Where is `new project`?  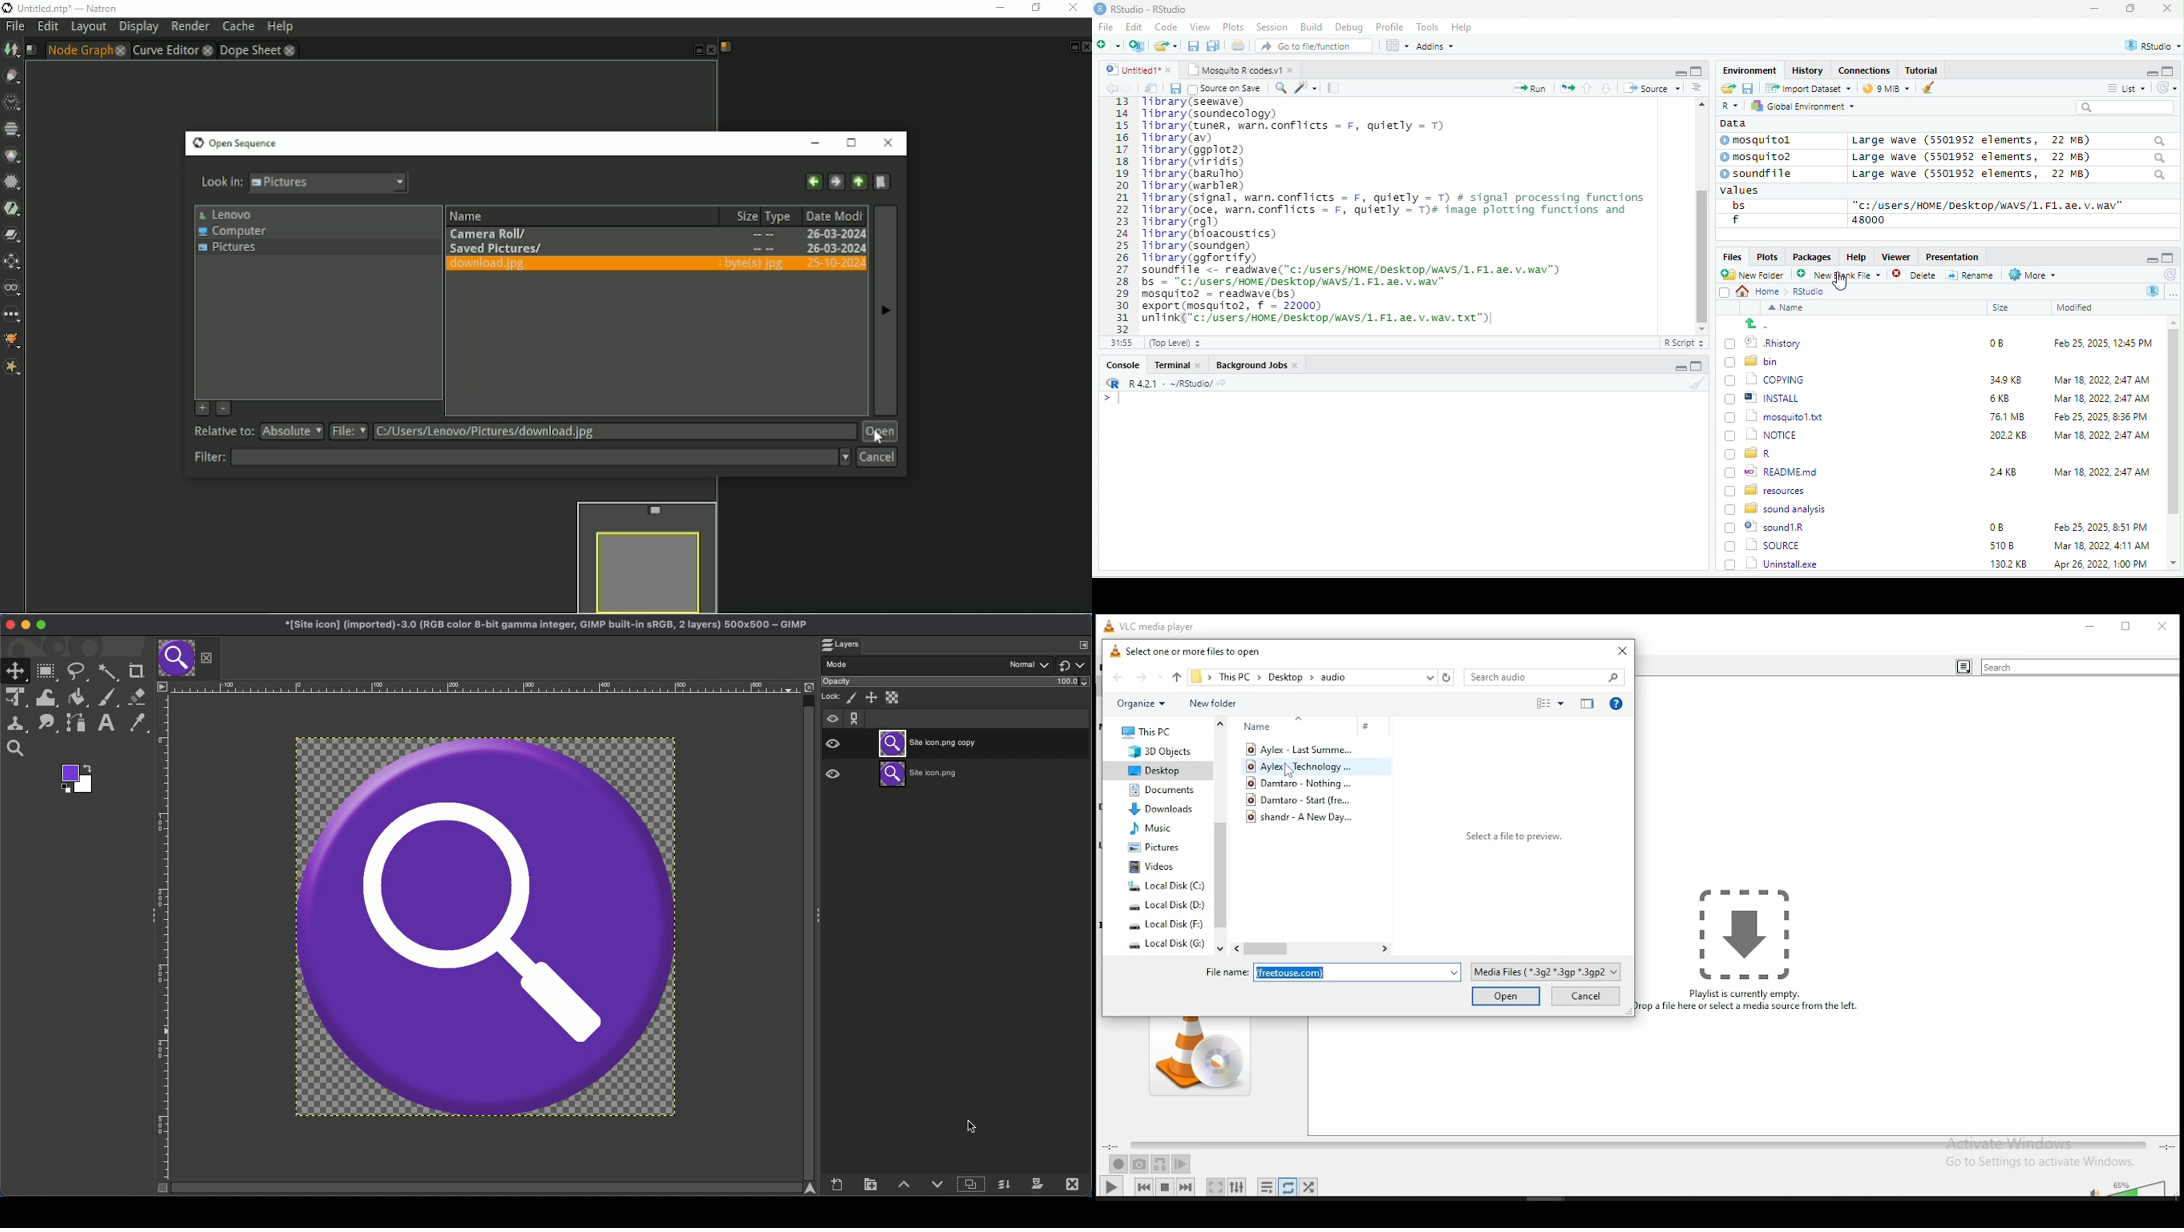
new project is located at coordinates (1138, 46).